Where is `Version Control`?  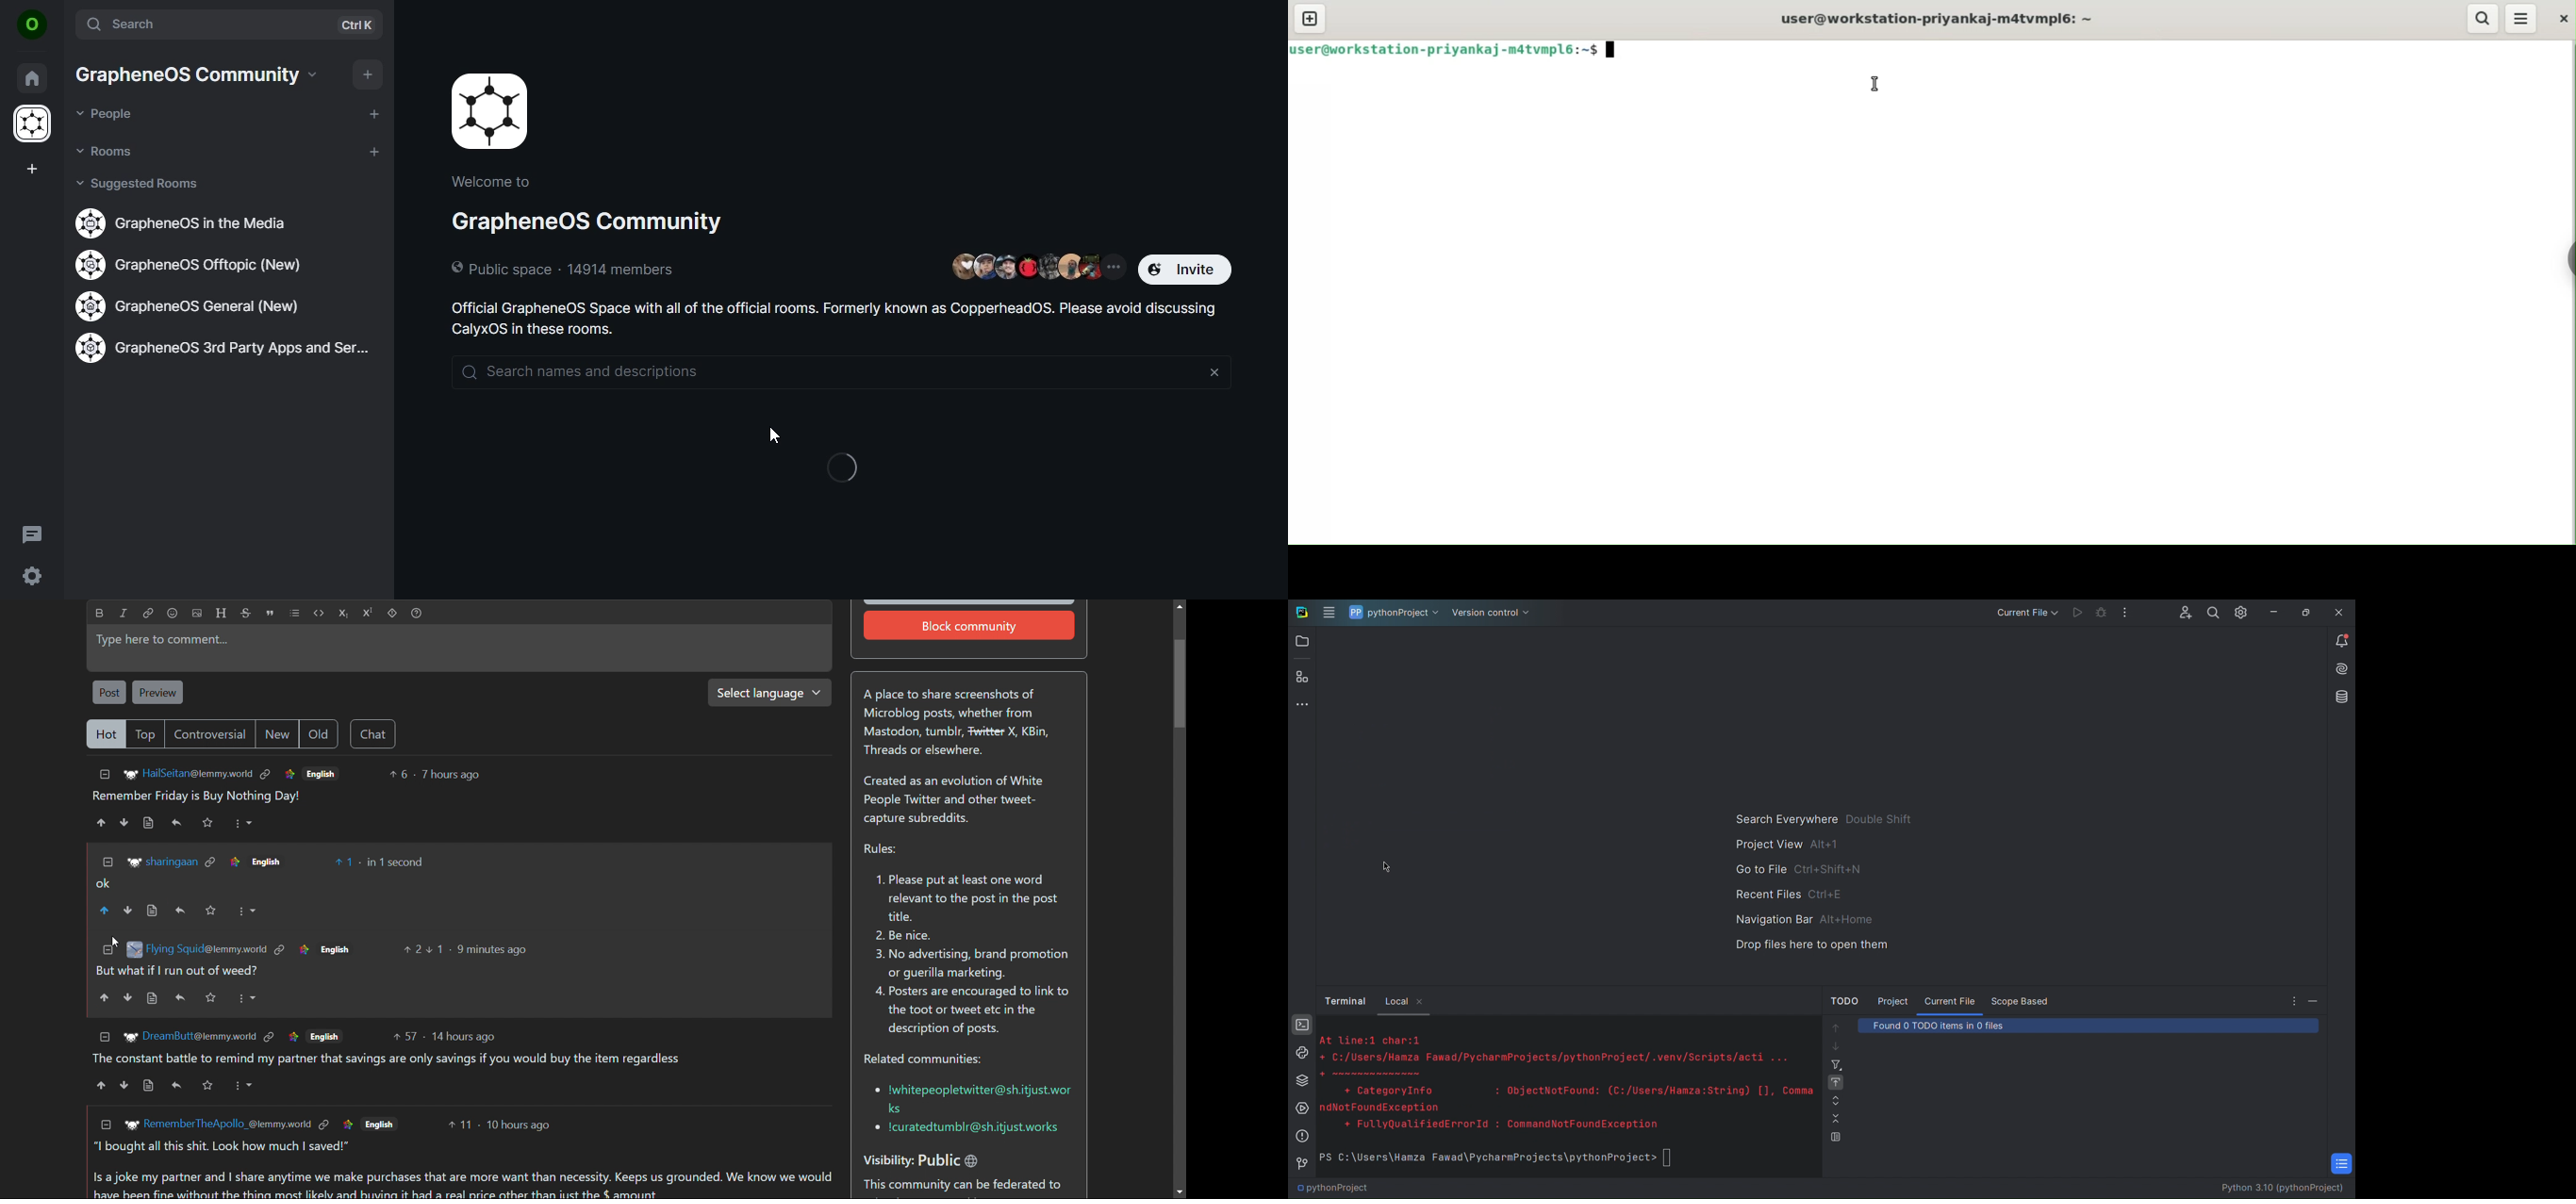 Version Control is located at coordinates (1300, 1164).